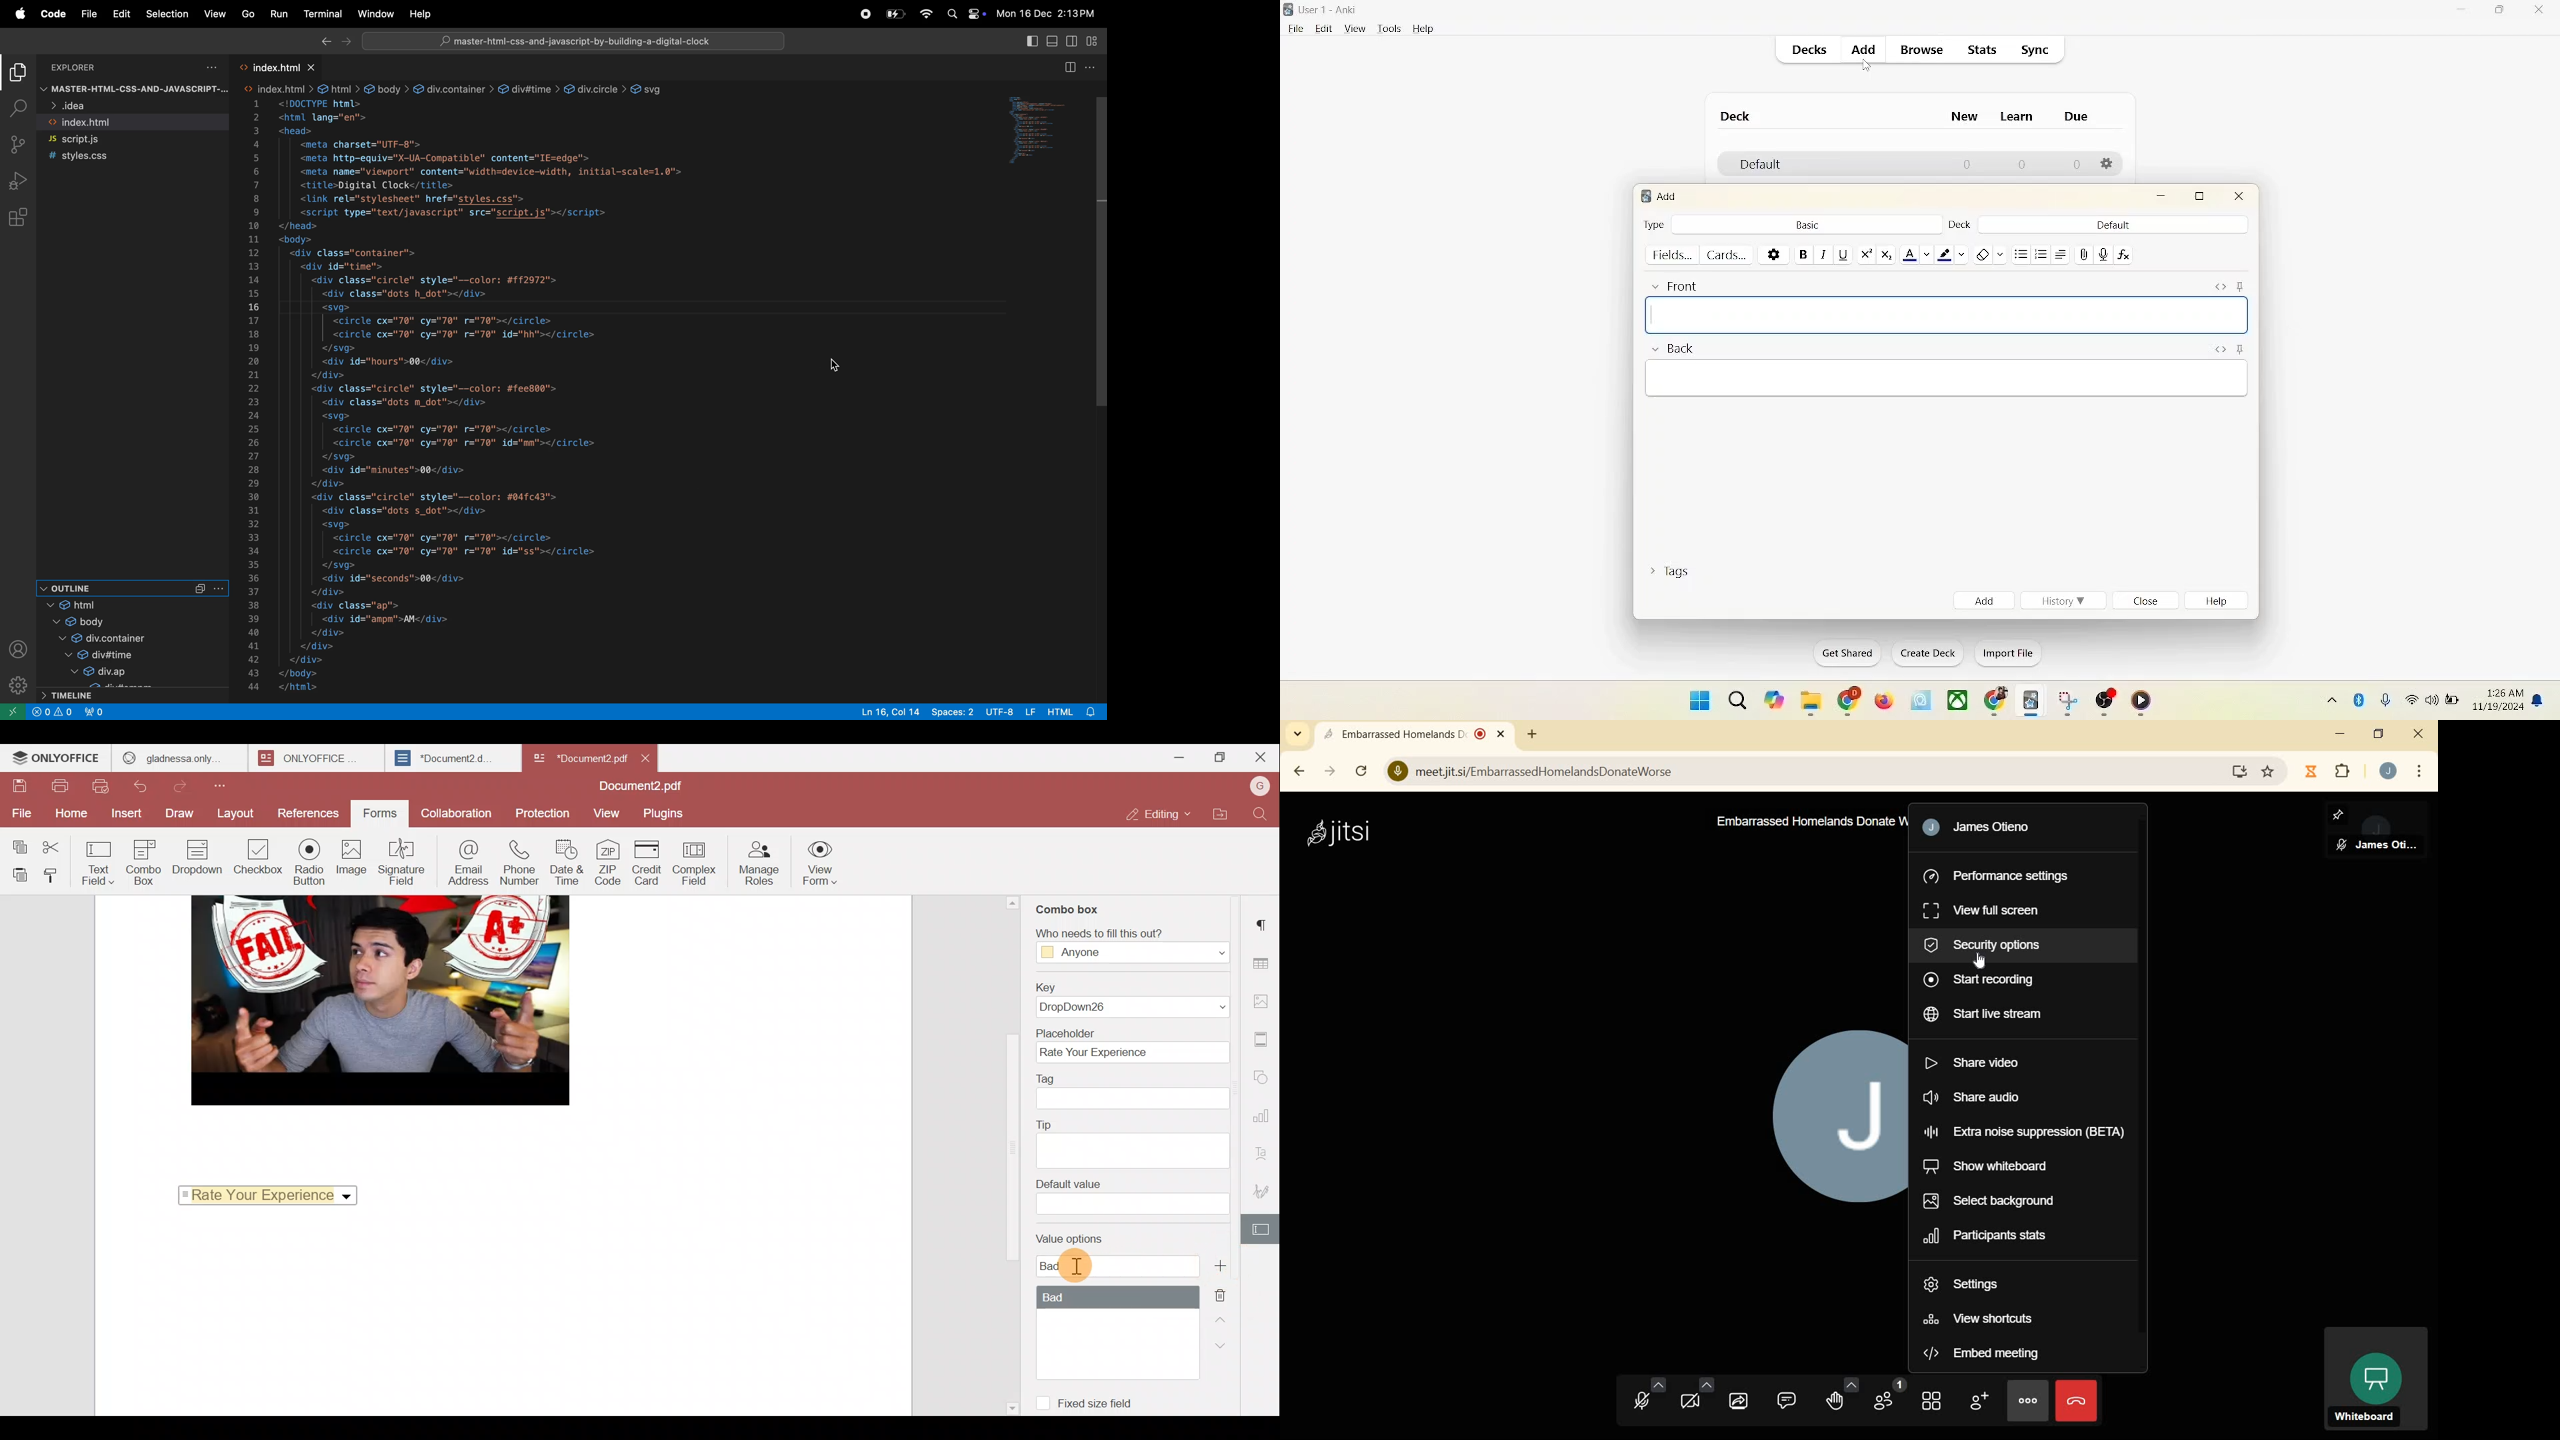 The height and width of the screenshot is (1456, 2576). What do you see at coordinates (1157, 815) in the screenshot?
I see `Editing mode` at bounding box center [1157, 815].